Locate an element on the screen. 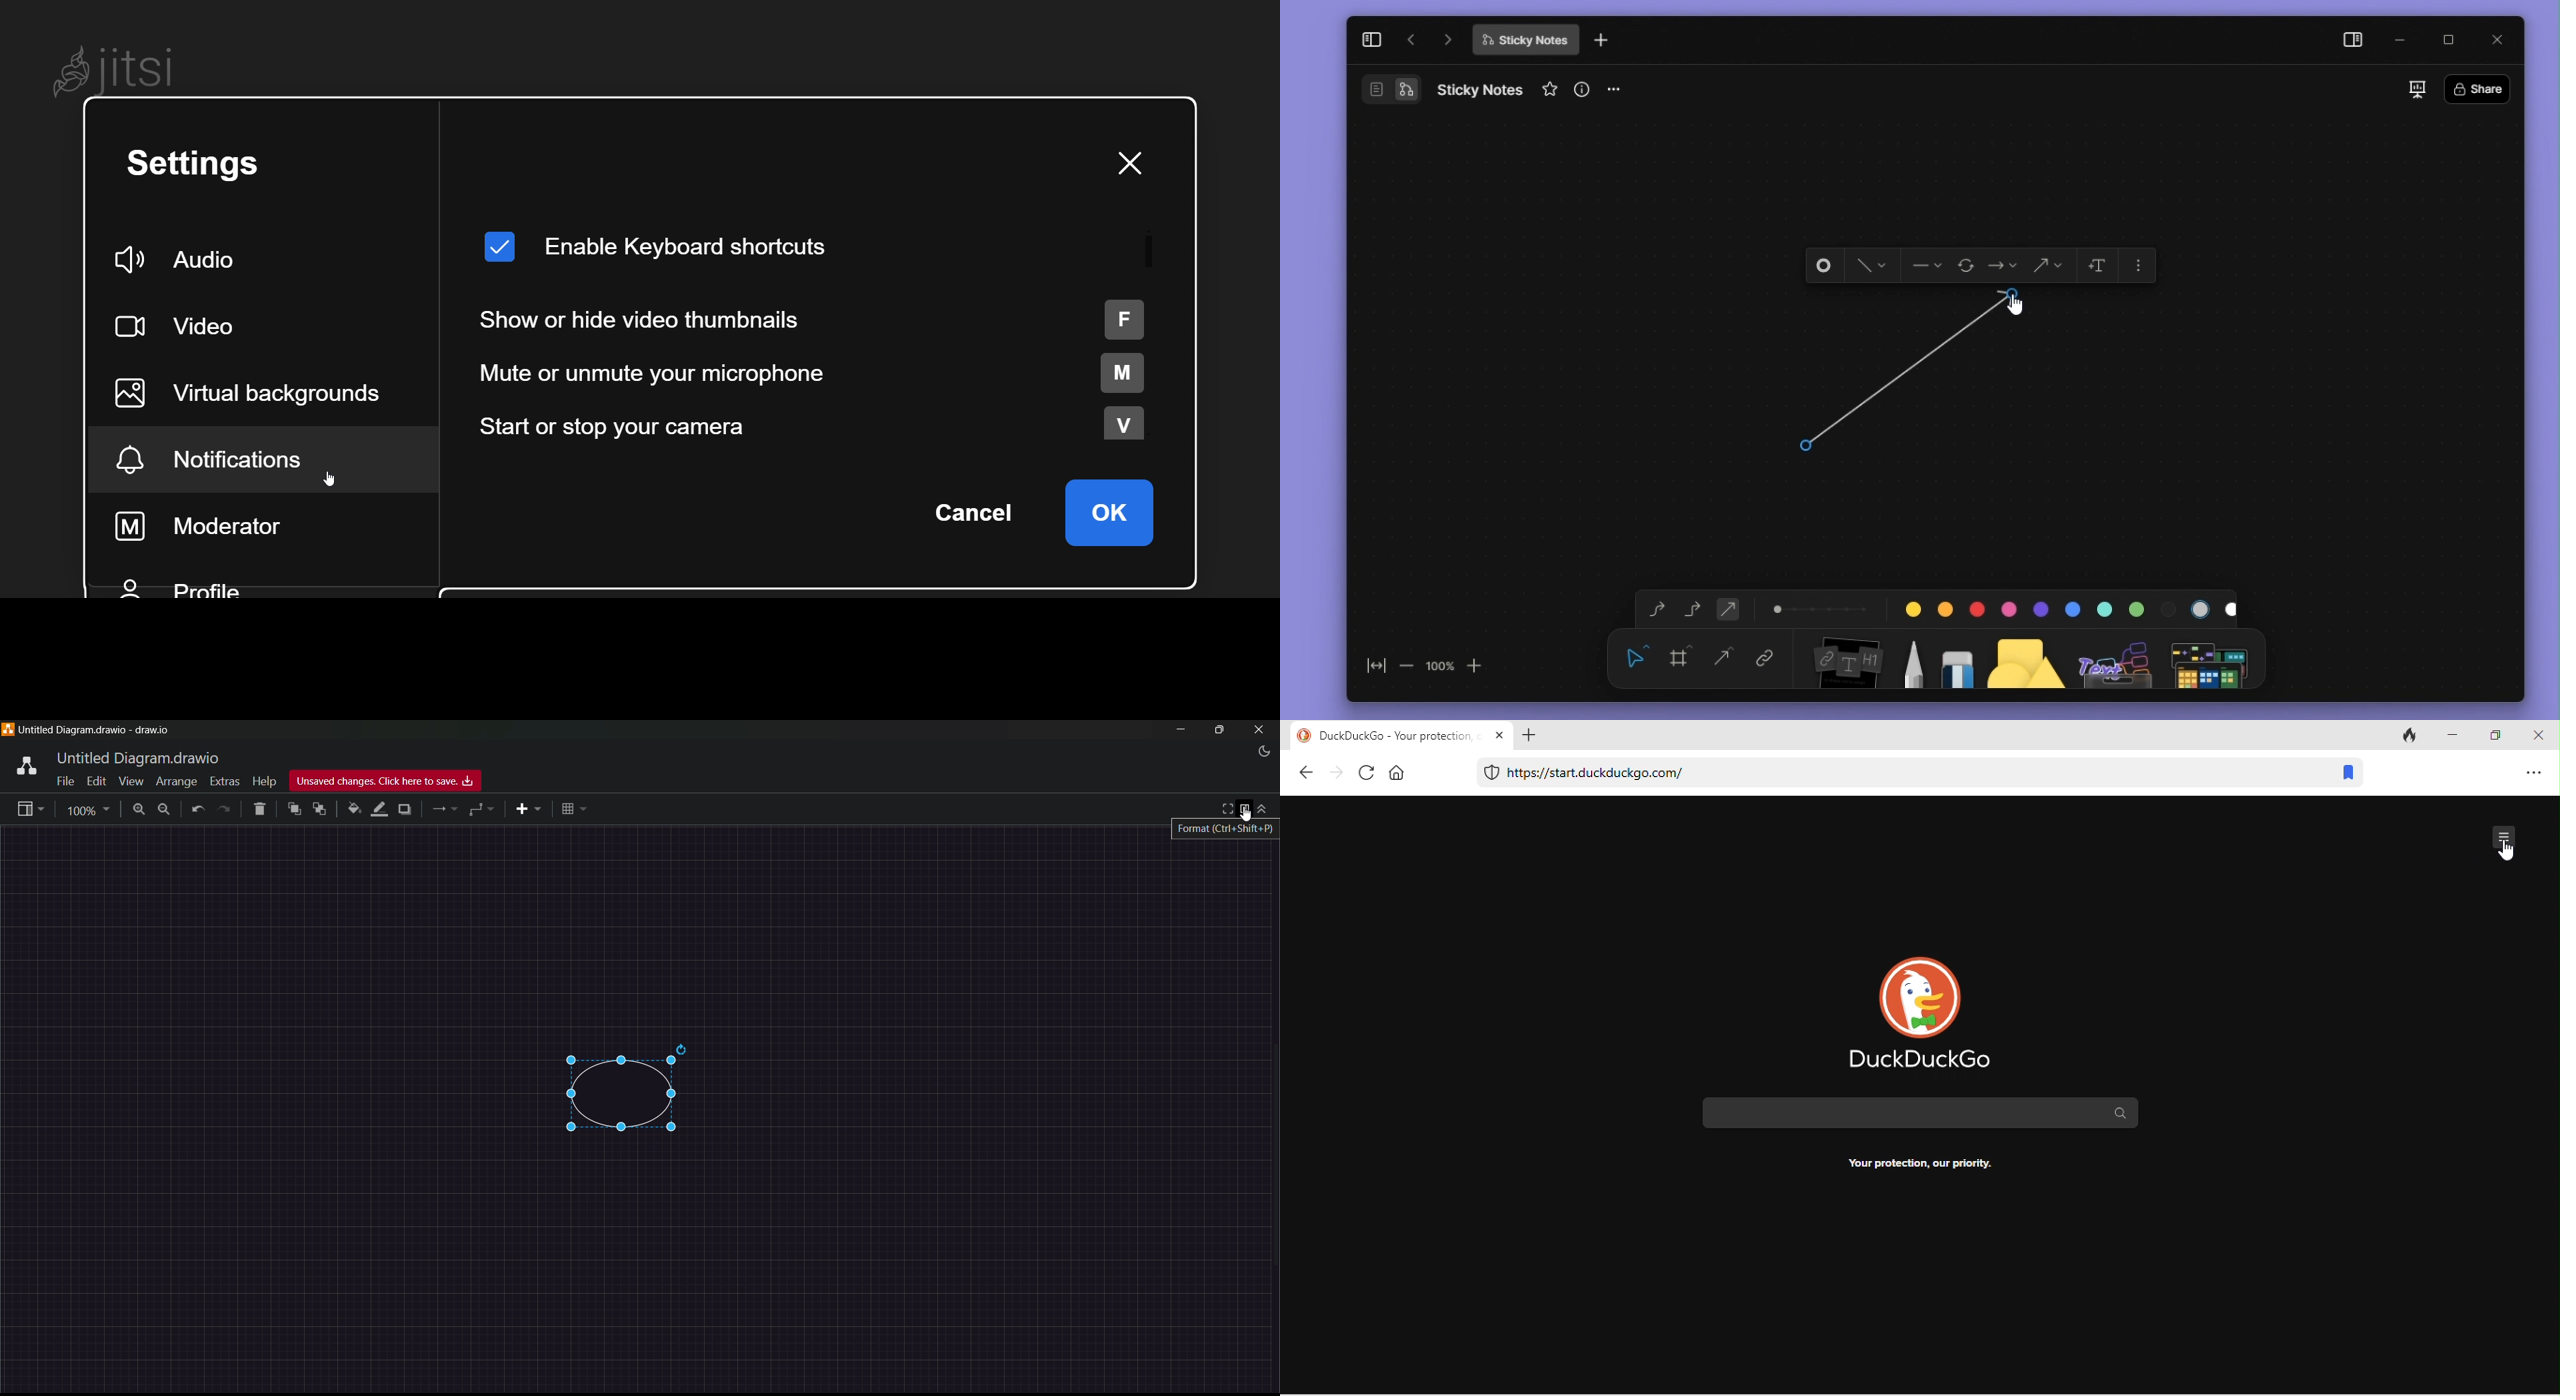 The height and width of the screenshot is (1400, 2576). circle selected is located at coordinates (615, 1097).